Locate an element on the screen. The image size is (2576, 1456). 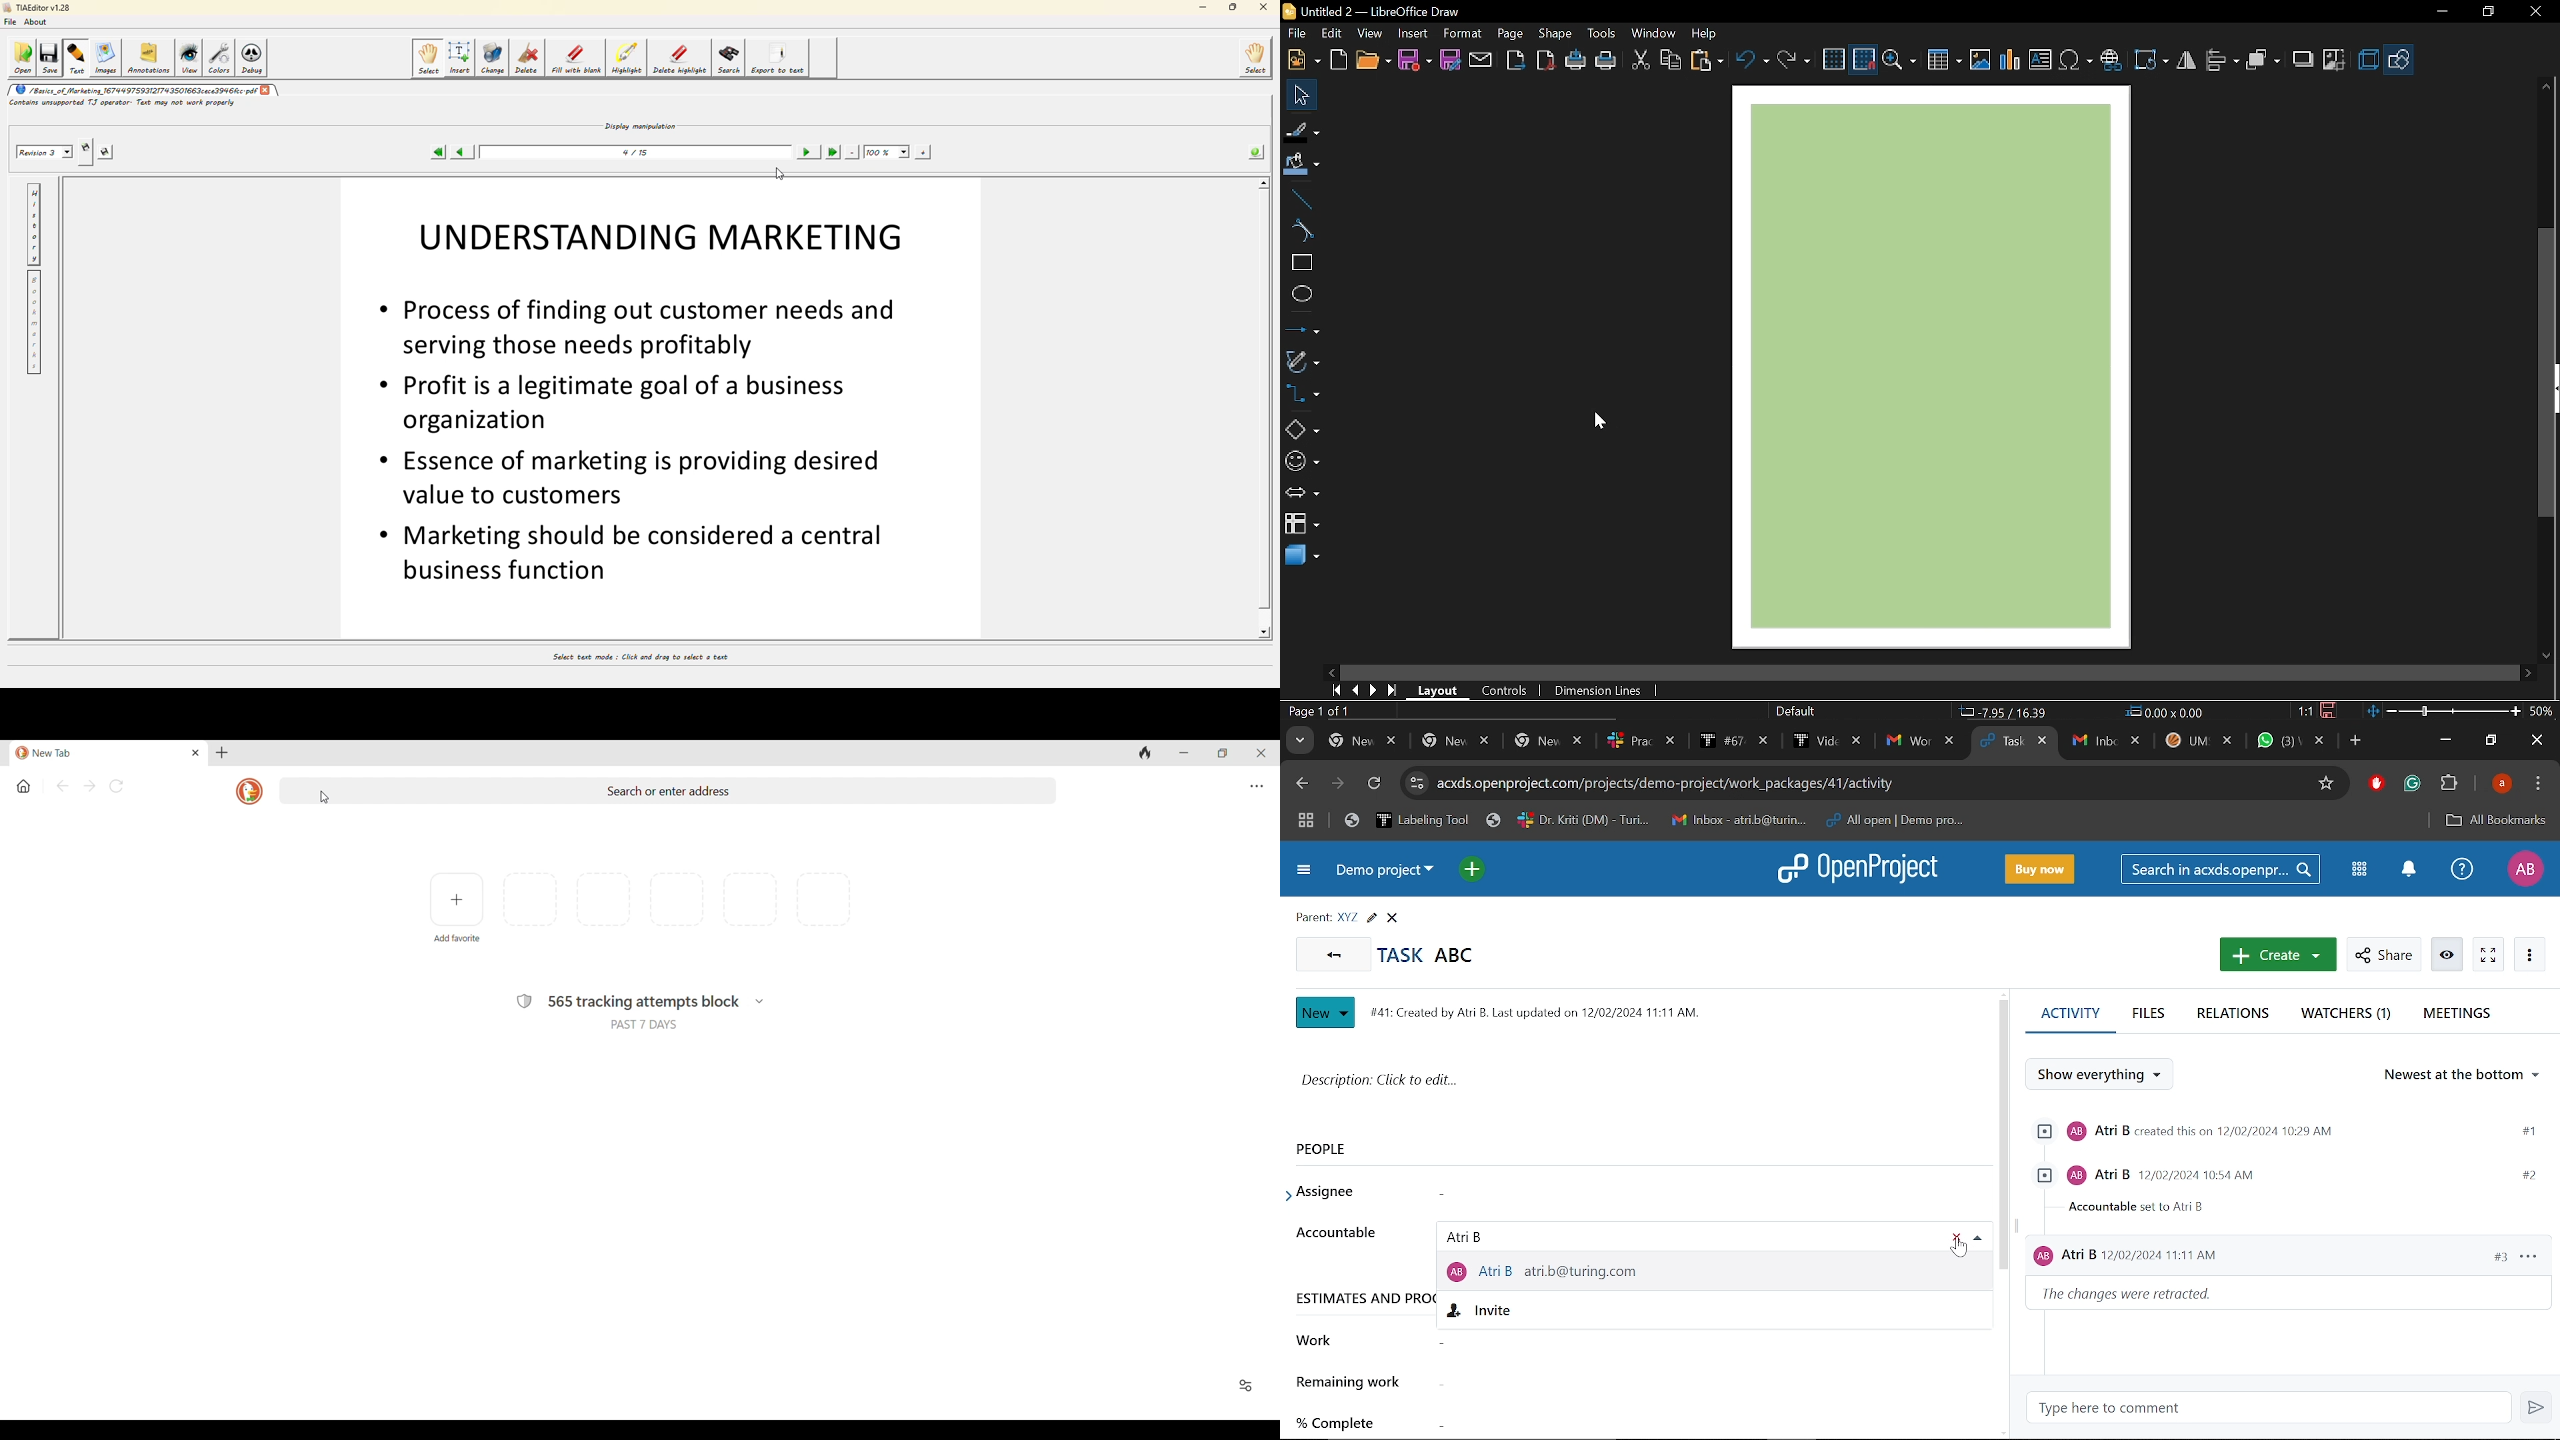
allign is located at coordinates (2222, 62).